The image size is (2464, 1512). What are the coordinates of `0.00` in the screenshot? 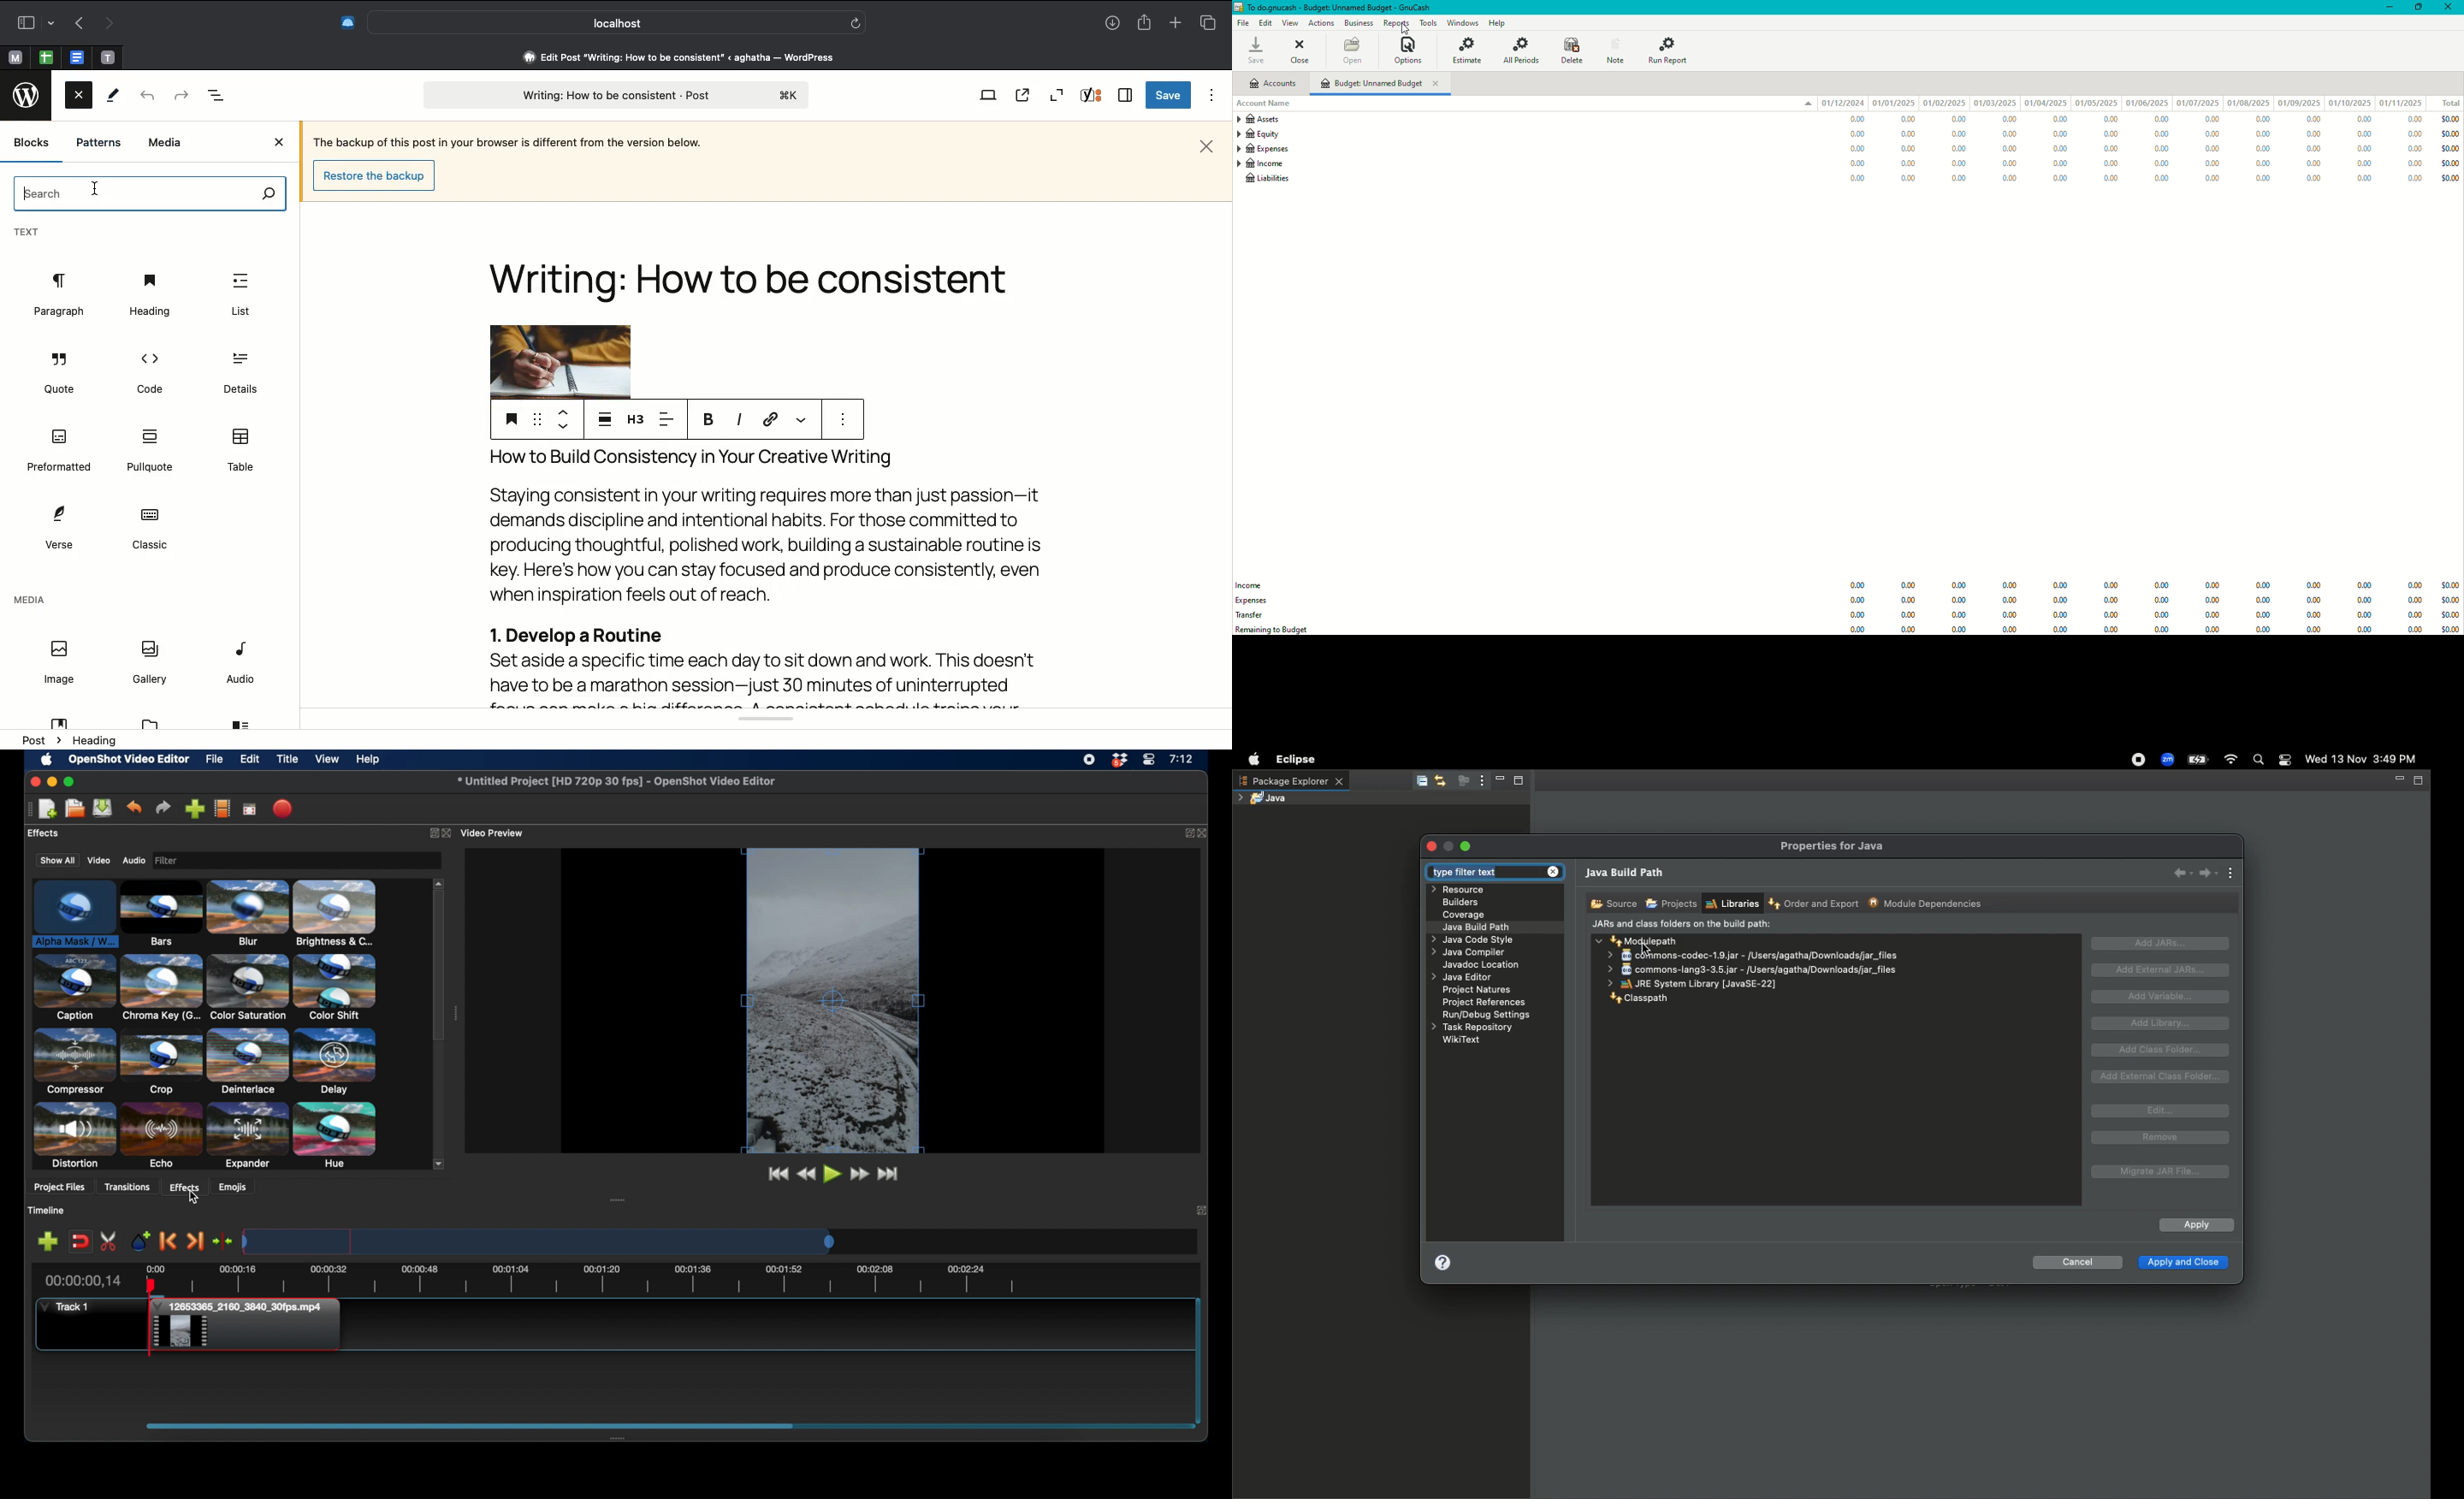 It's located at (2060, 150).